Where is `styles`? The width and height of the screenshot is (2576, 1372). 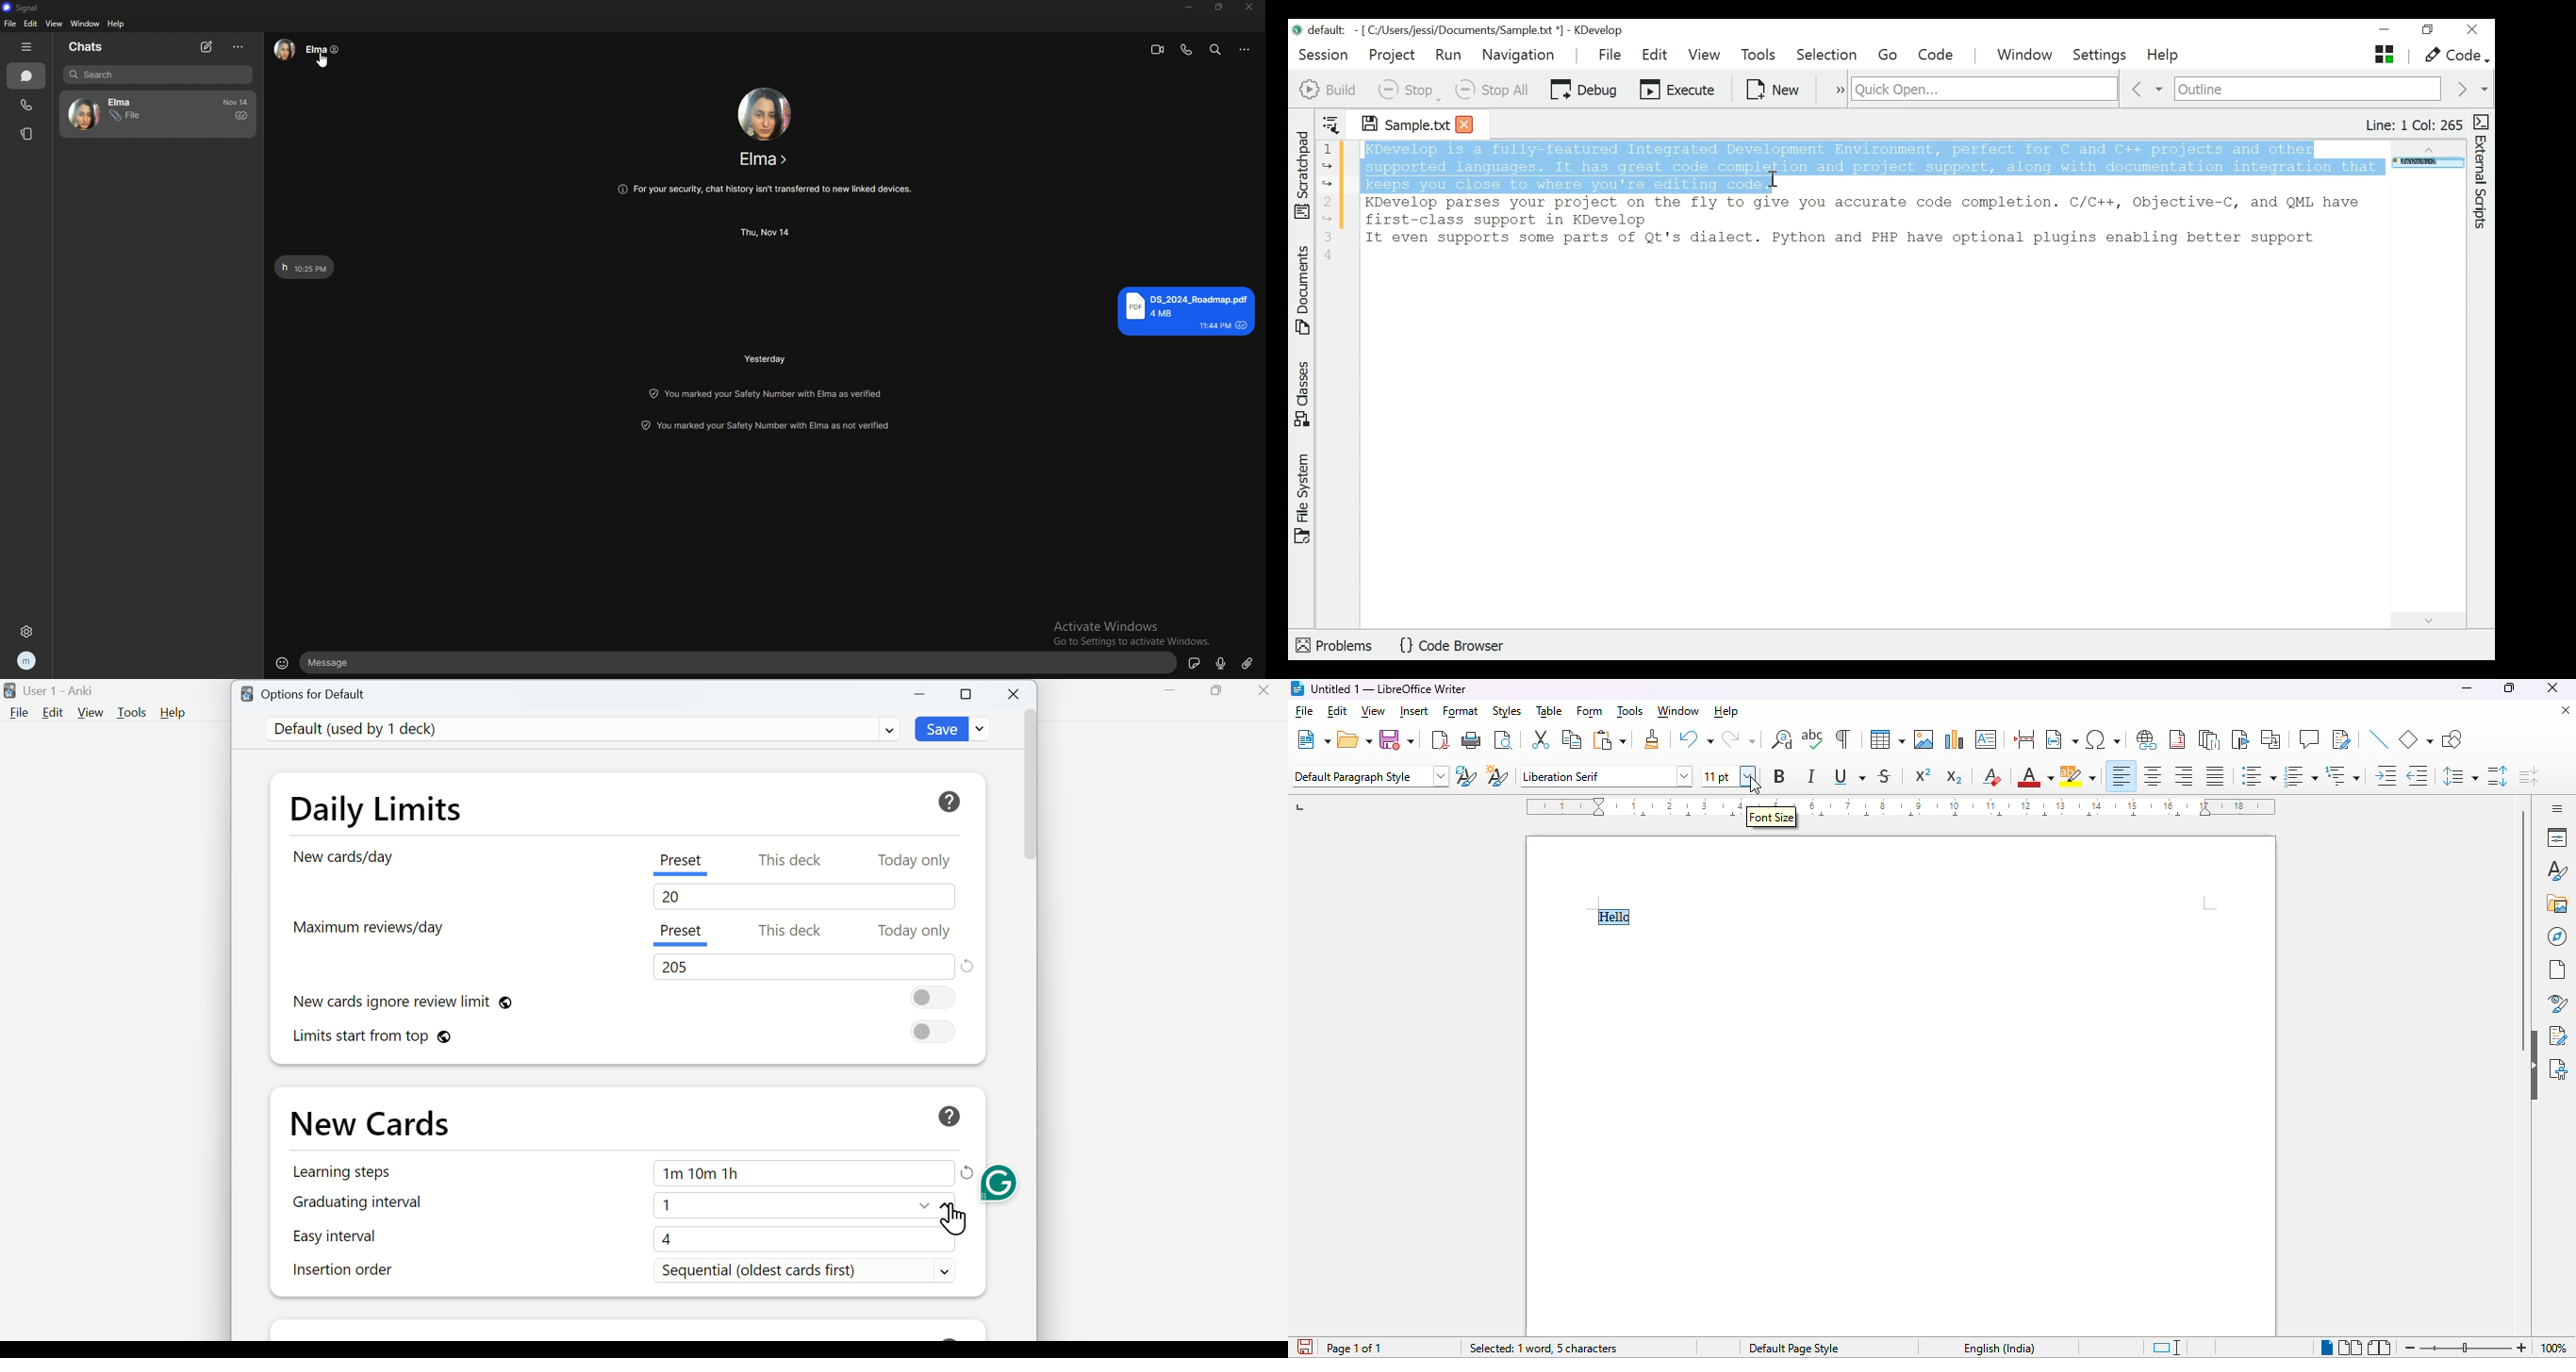
styles is located at coordinates (1507, 711).